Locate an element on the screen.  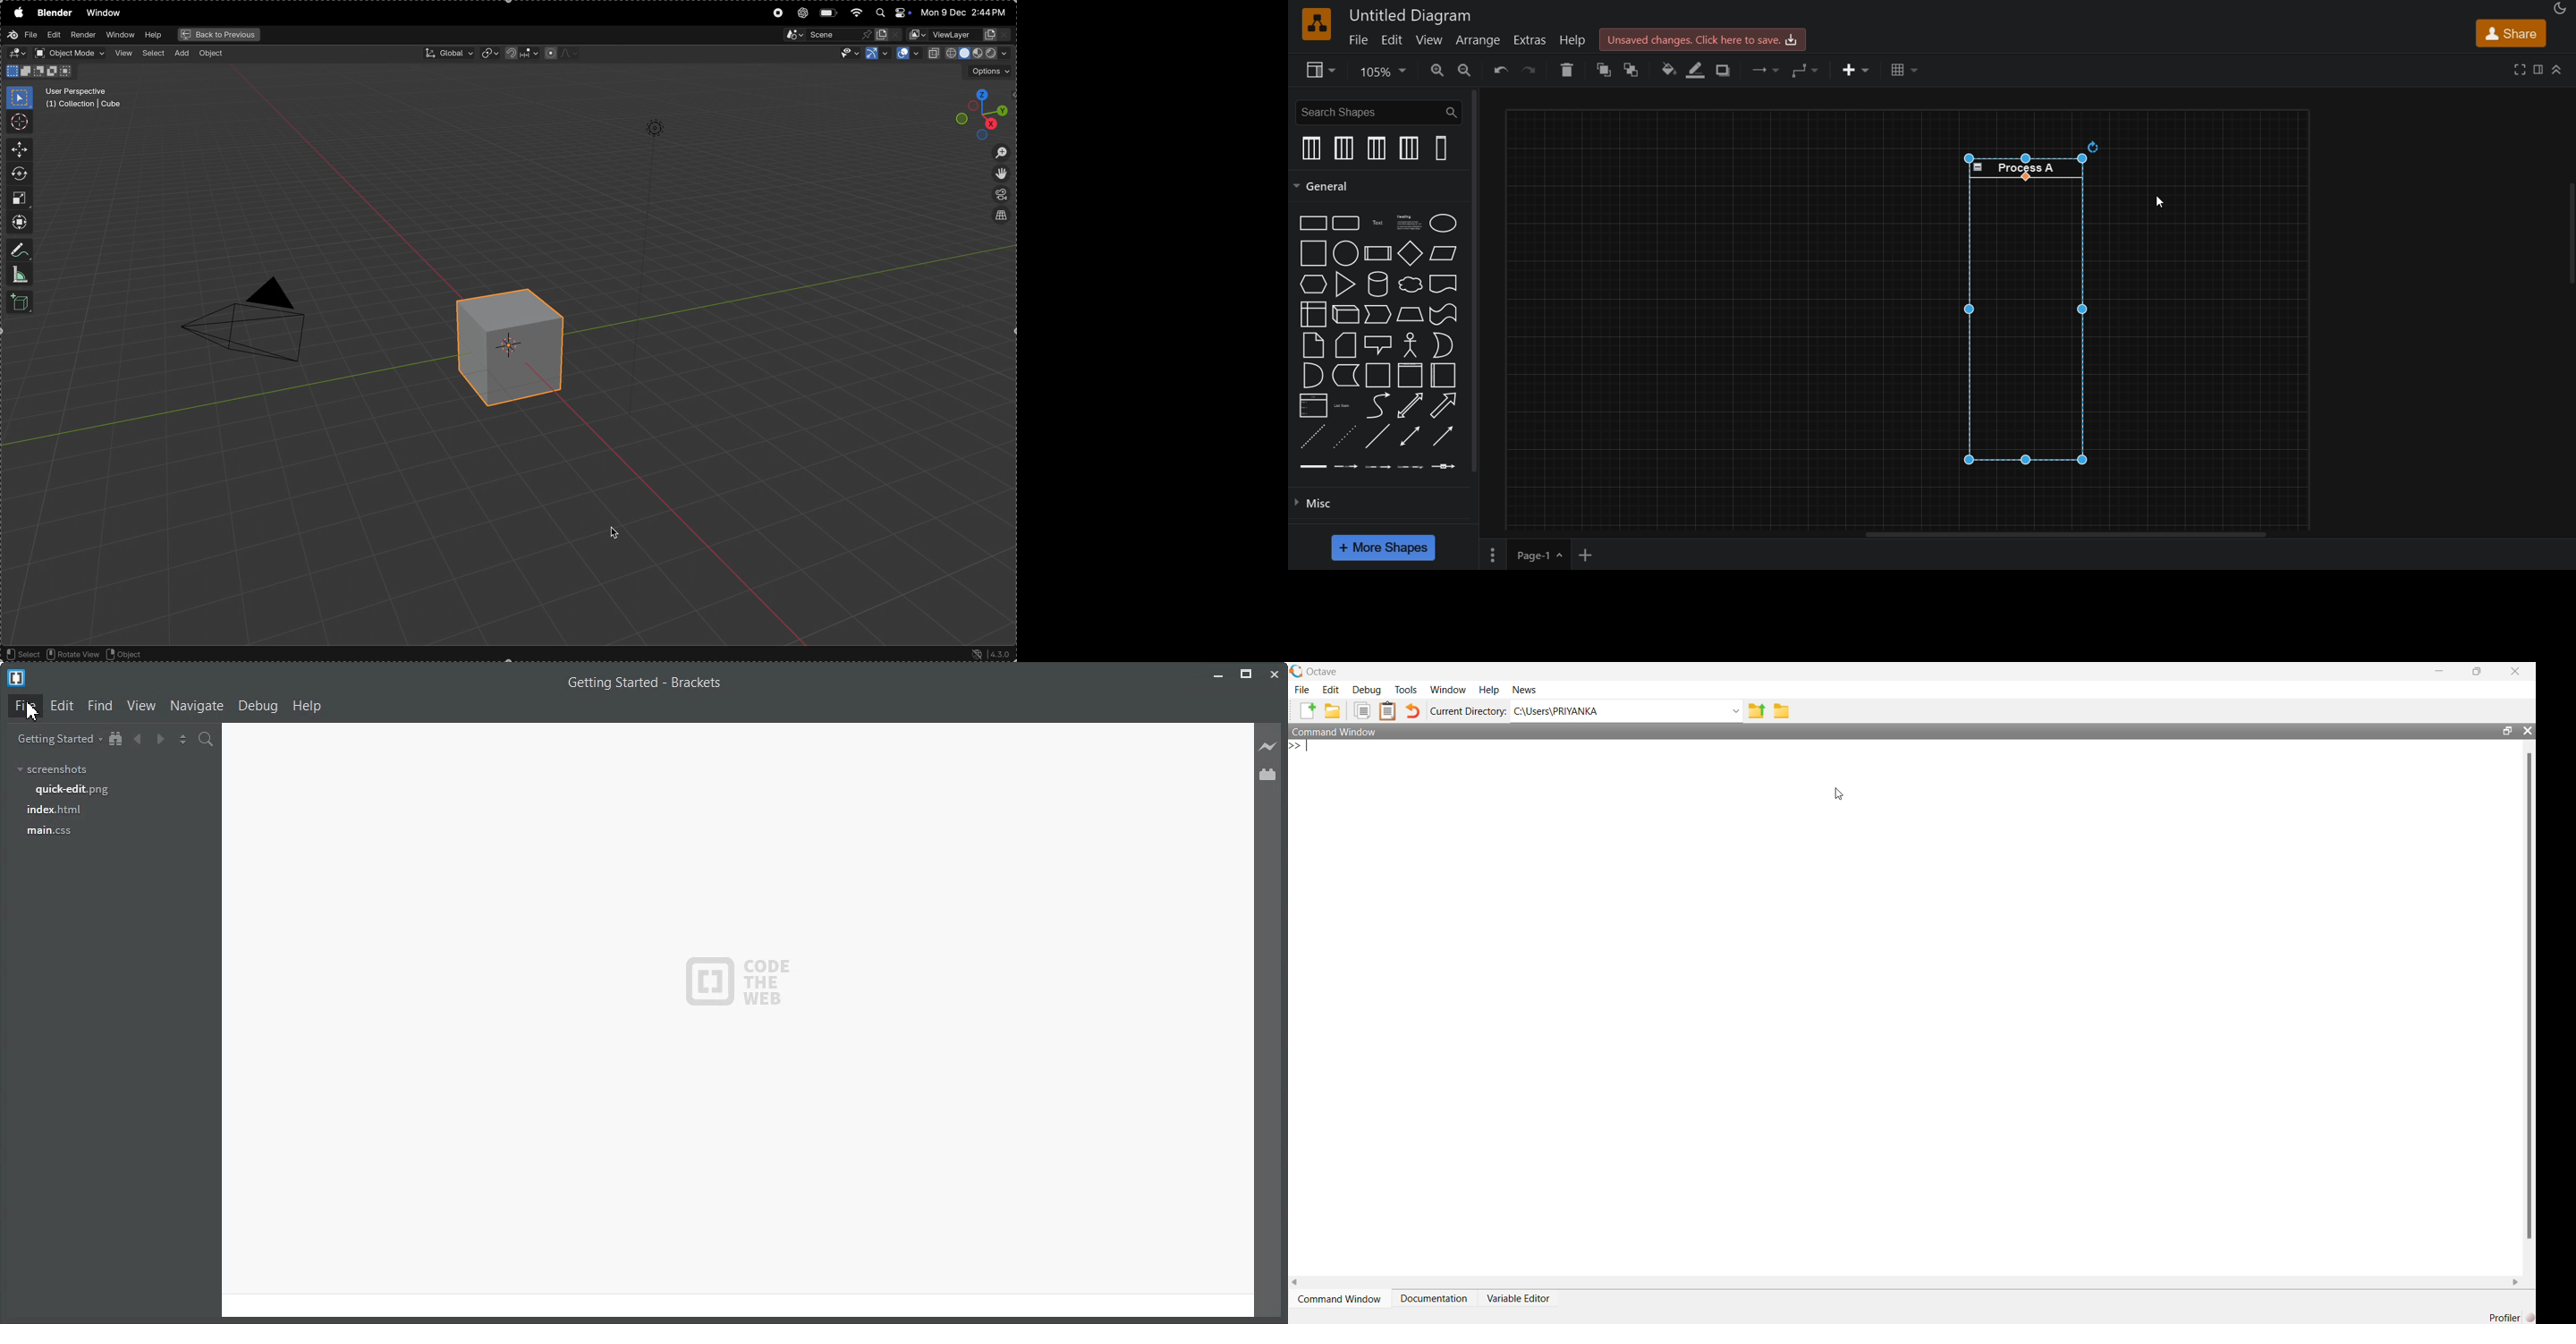
apple widgets is located at coordinates (891, 13).